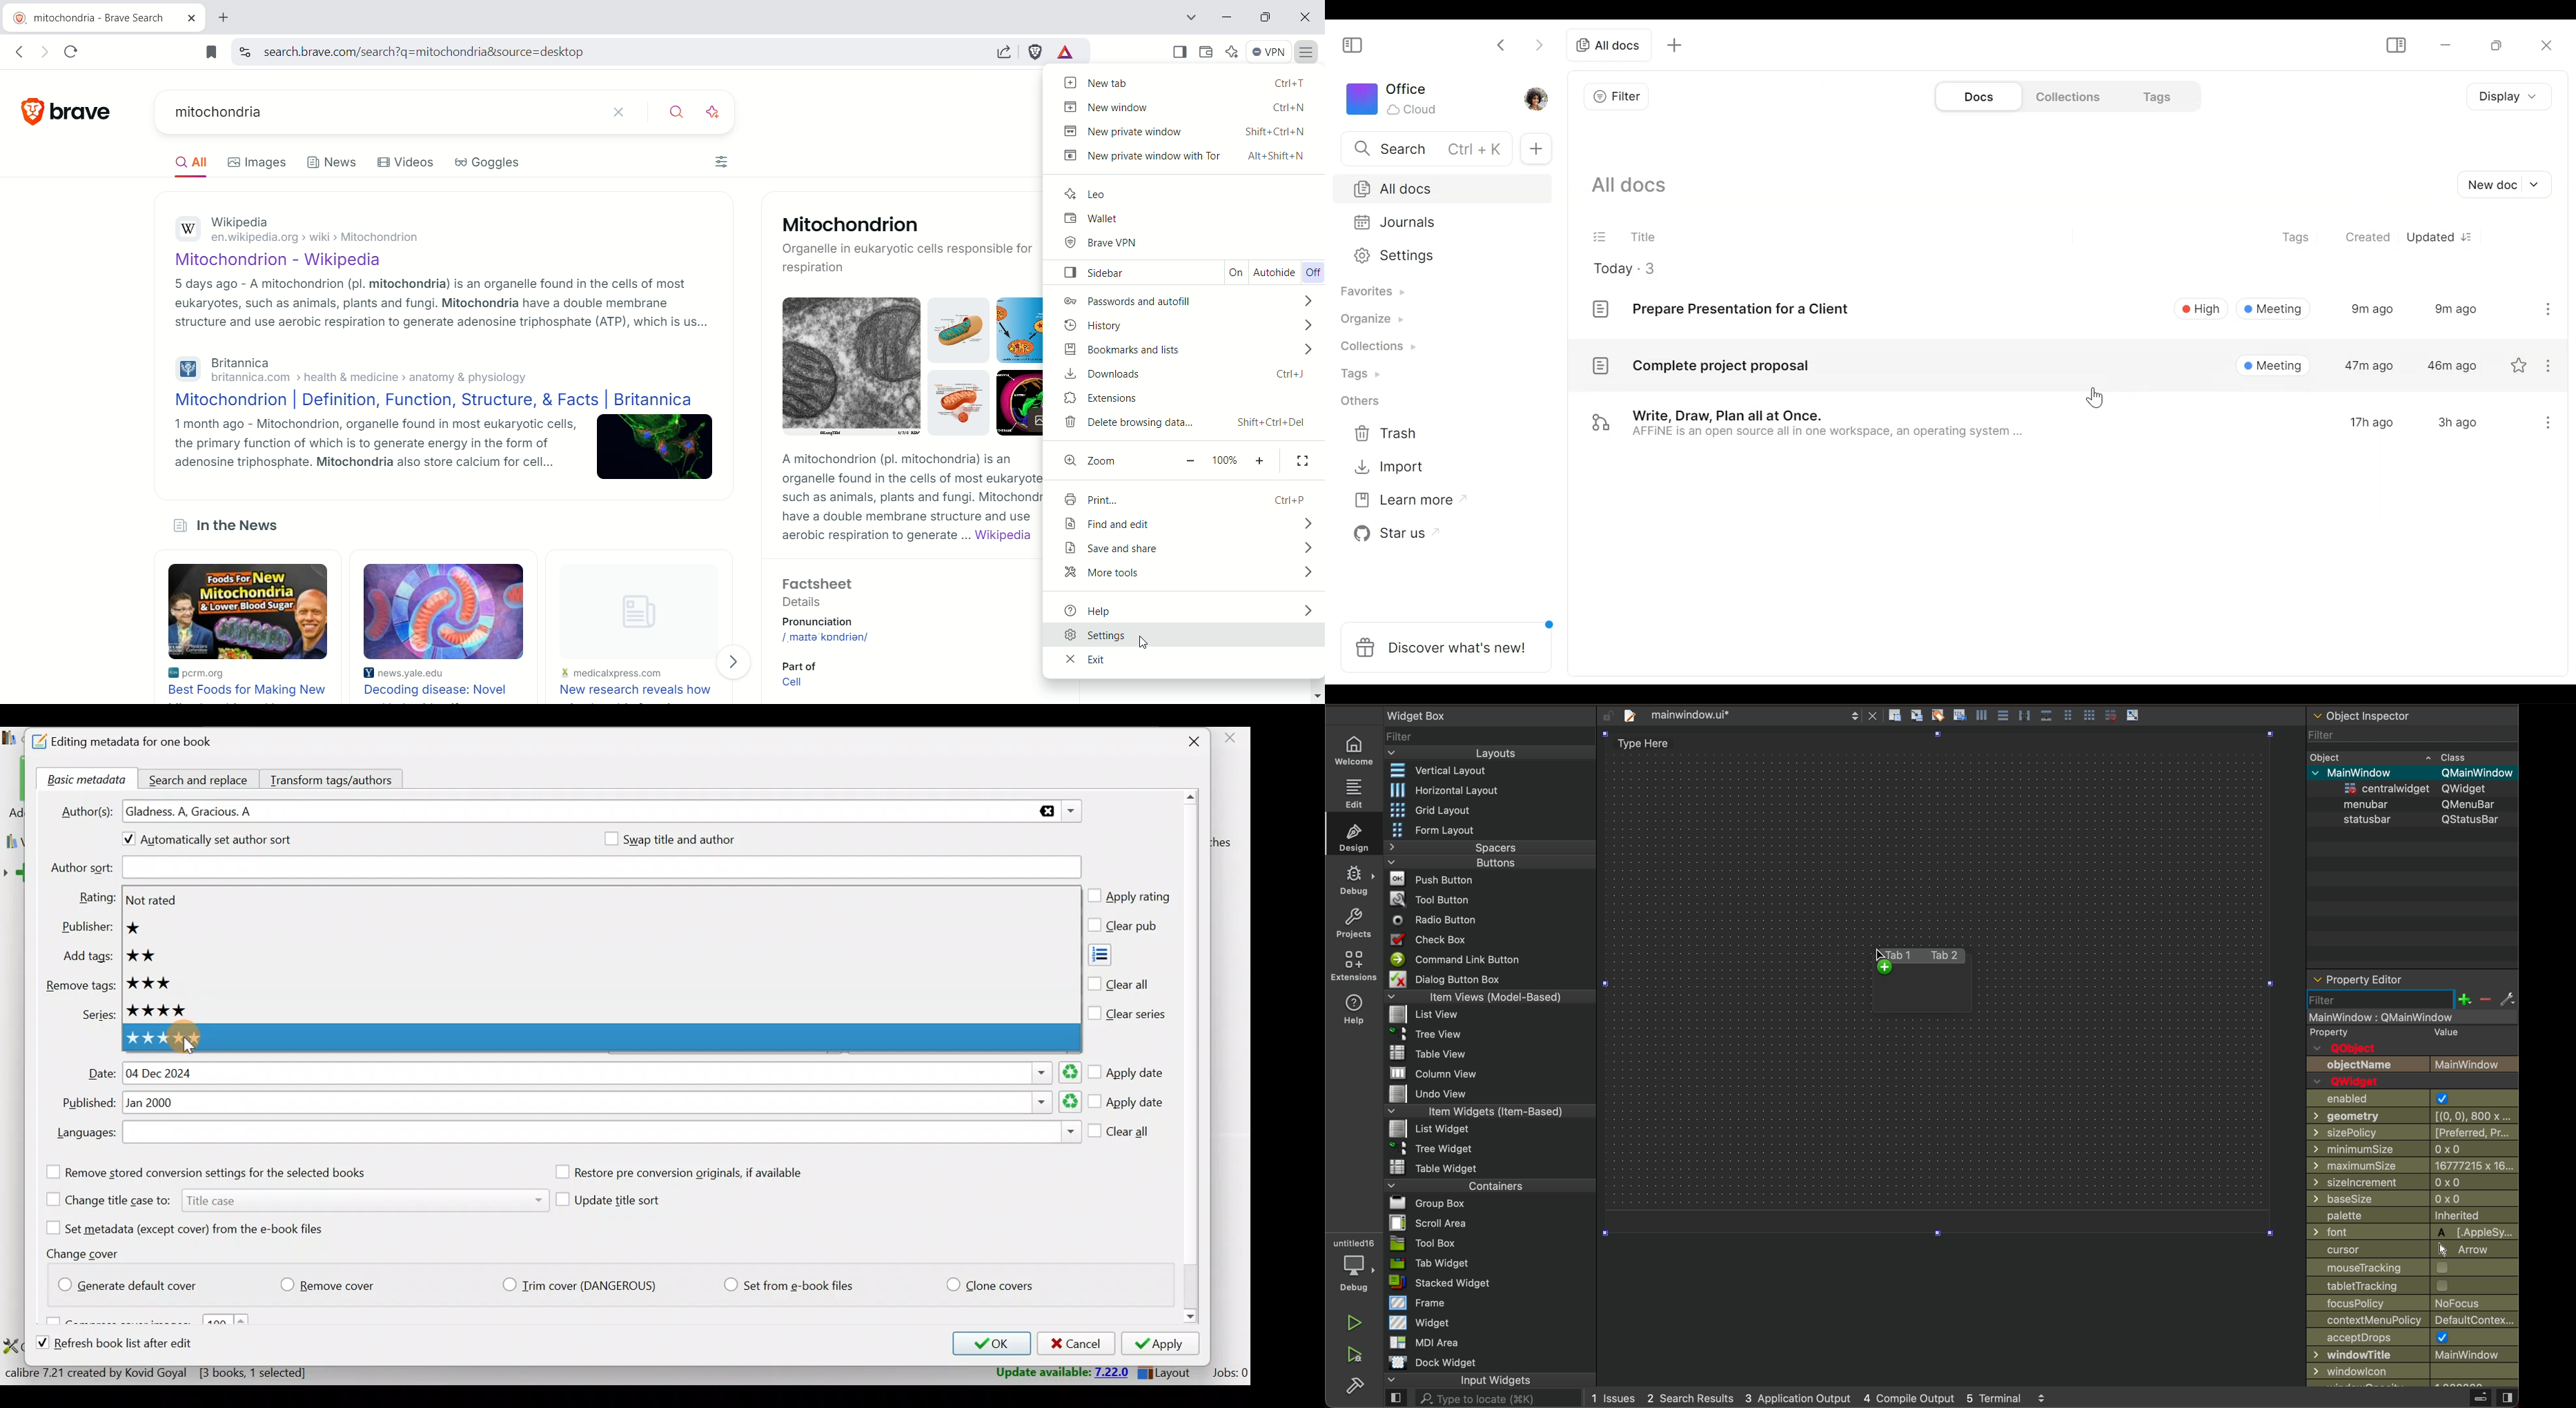 The height and width of the screenshot is (1428, 2576). I want to click on Table Widget, so click(1428, 1167).